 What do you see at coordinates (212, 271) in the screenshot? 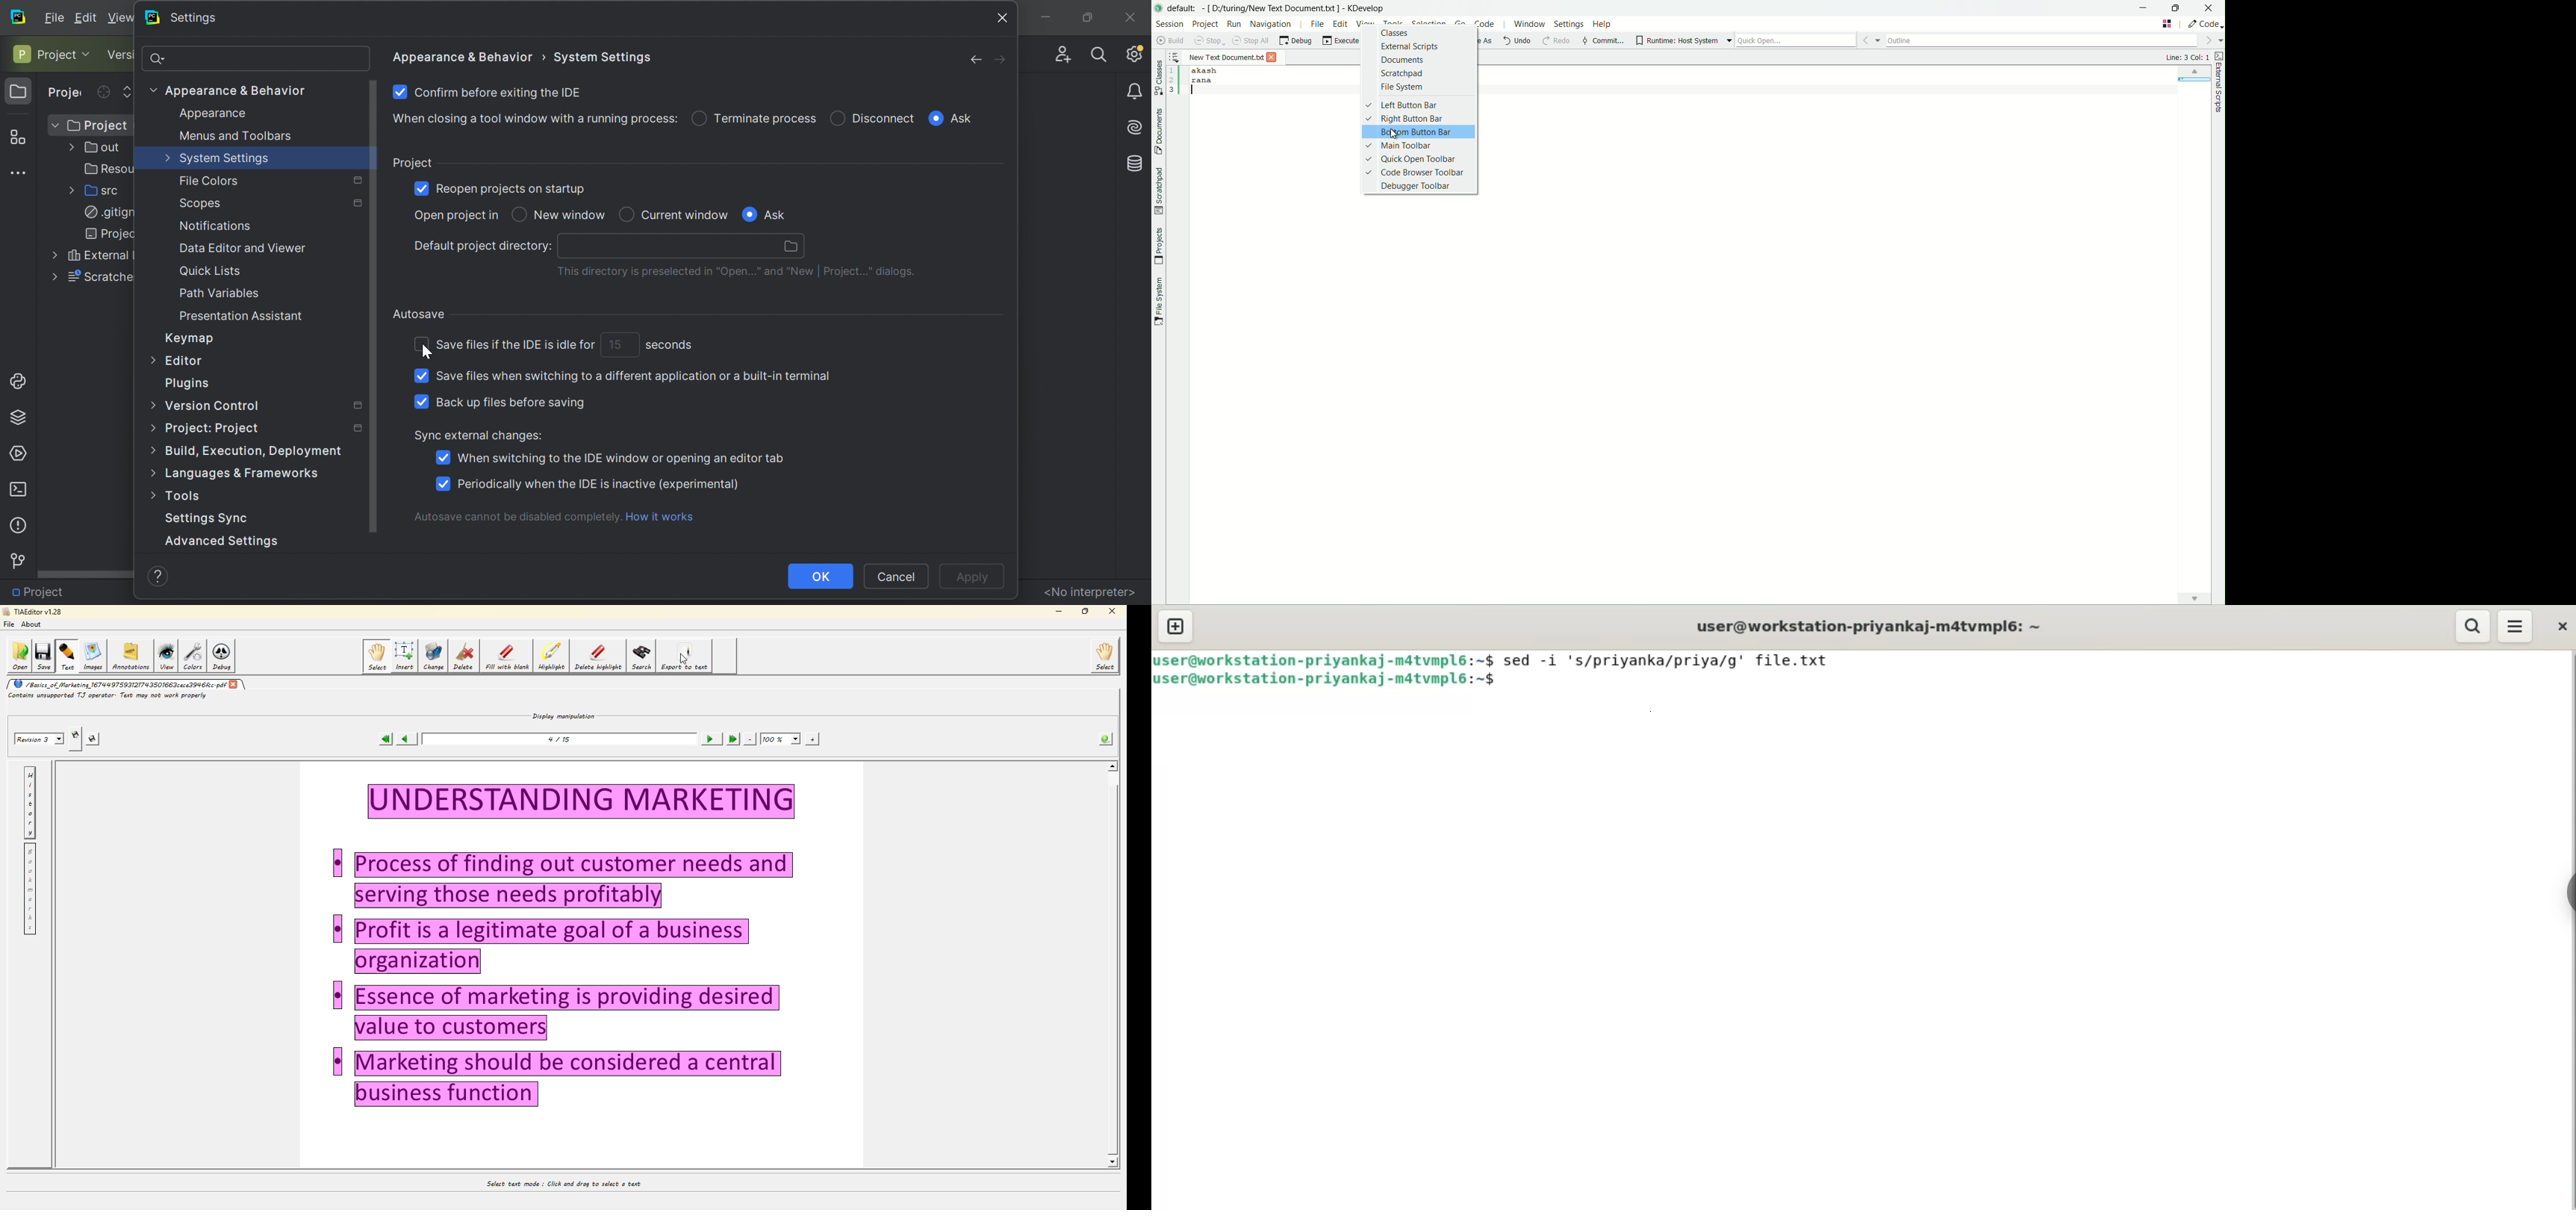
I see `Quick Lists` at bounding box center [212, 271].